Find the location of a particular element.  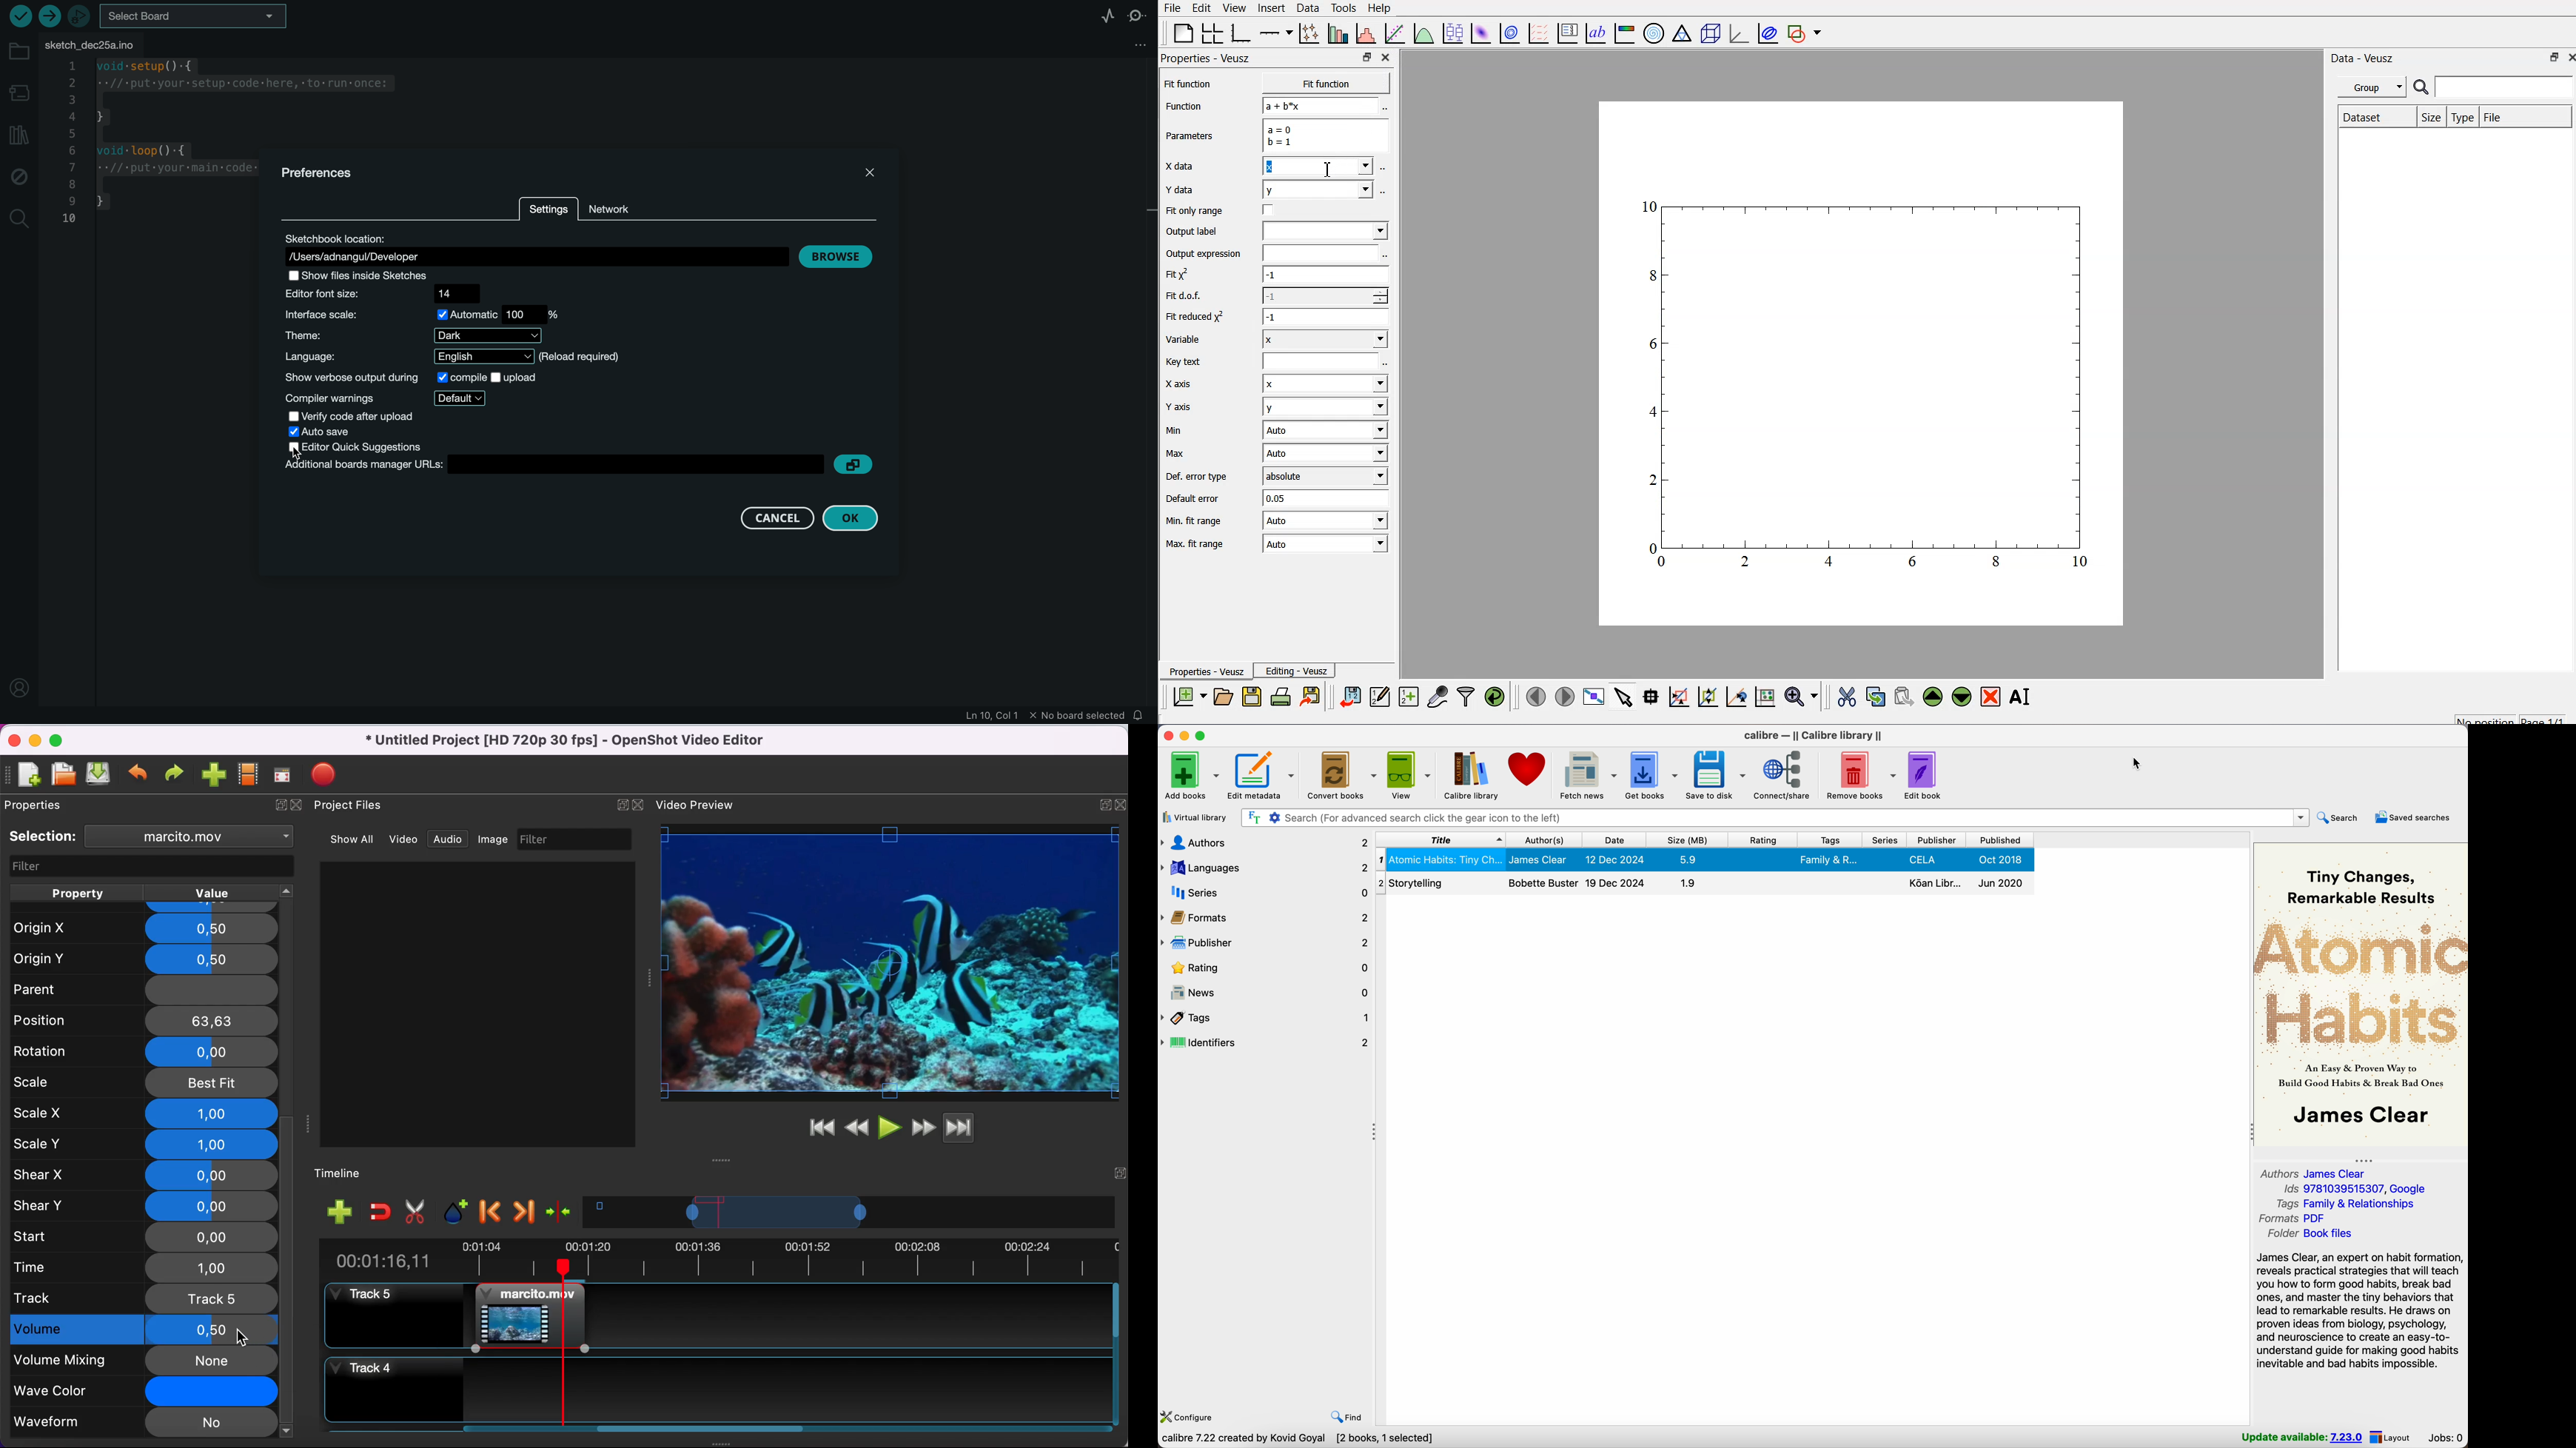

view is located at coordinates (1408, 775).